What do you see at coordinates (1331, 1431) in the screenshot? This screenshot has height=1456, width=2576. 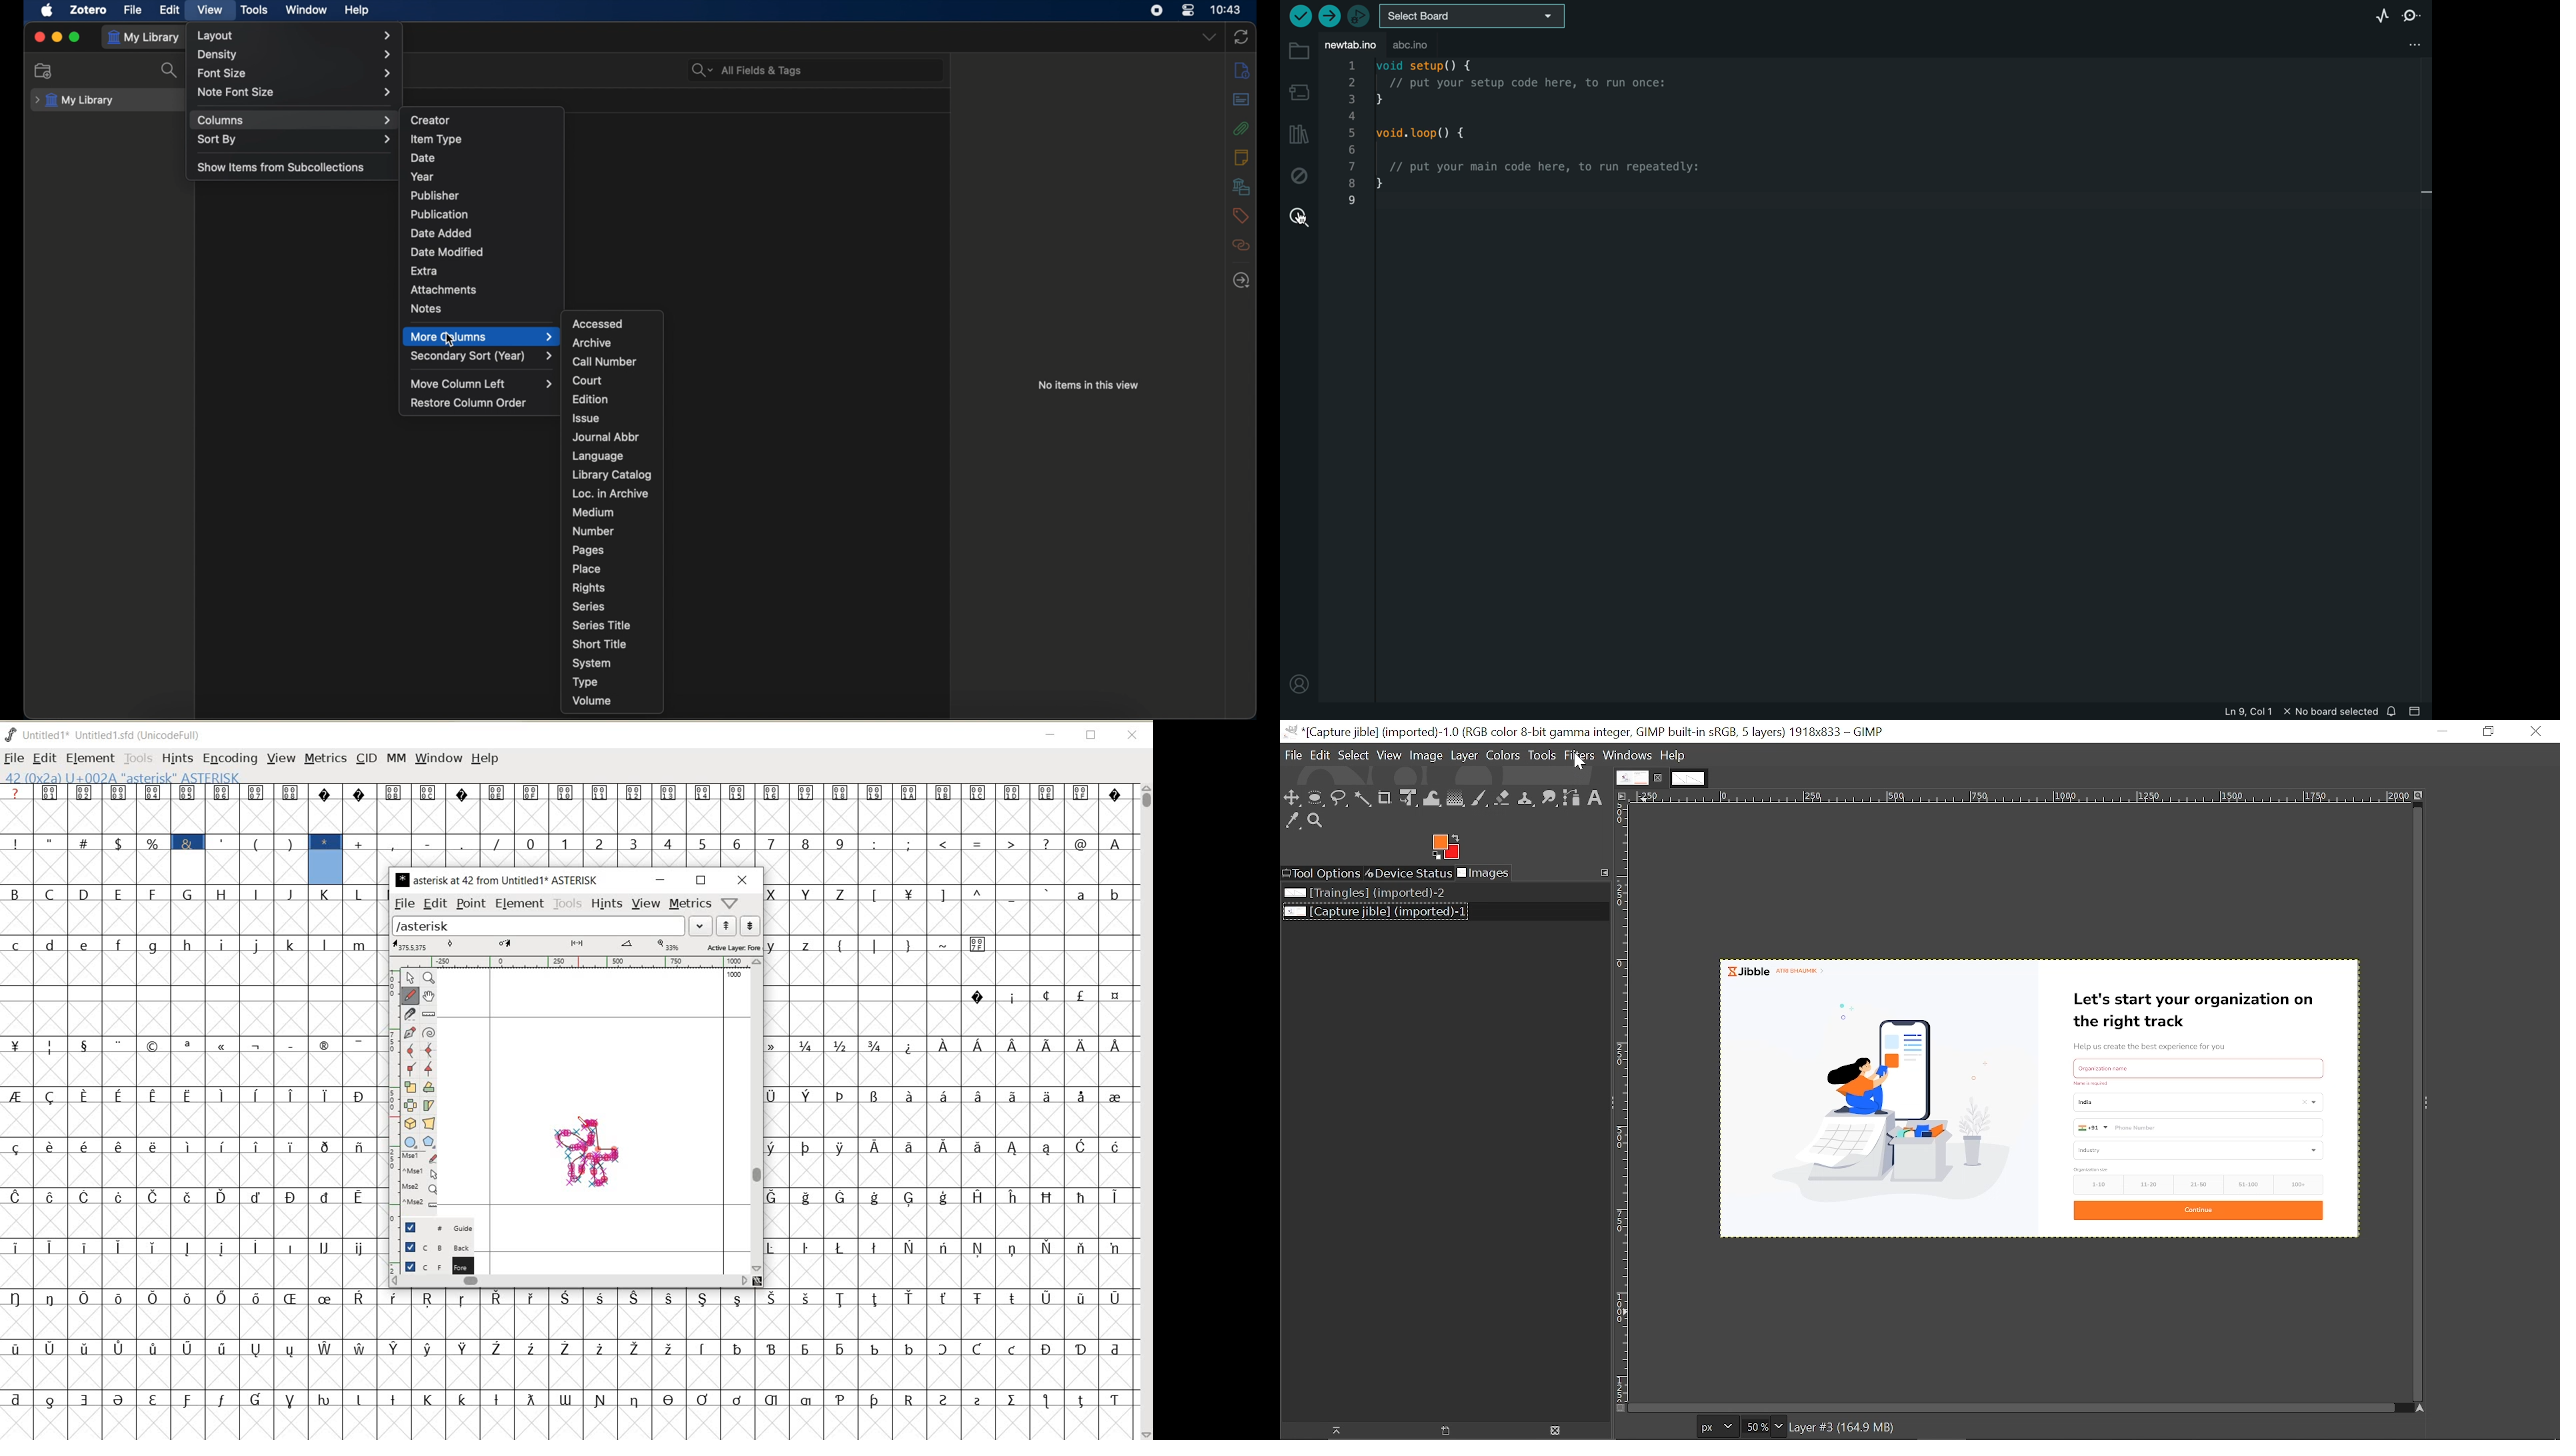 I see `Raise the image display` at bounding box center [1331, 1431].